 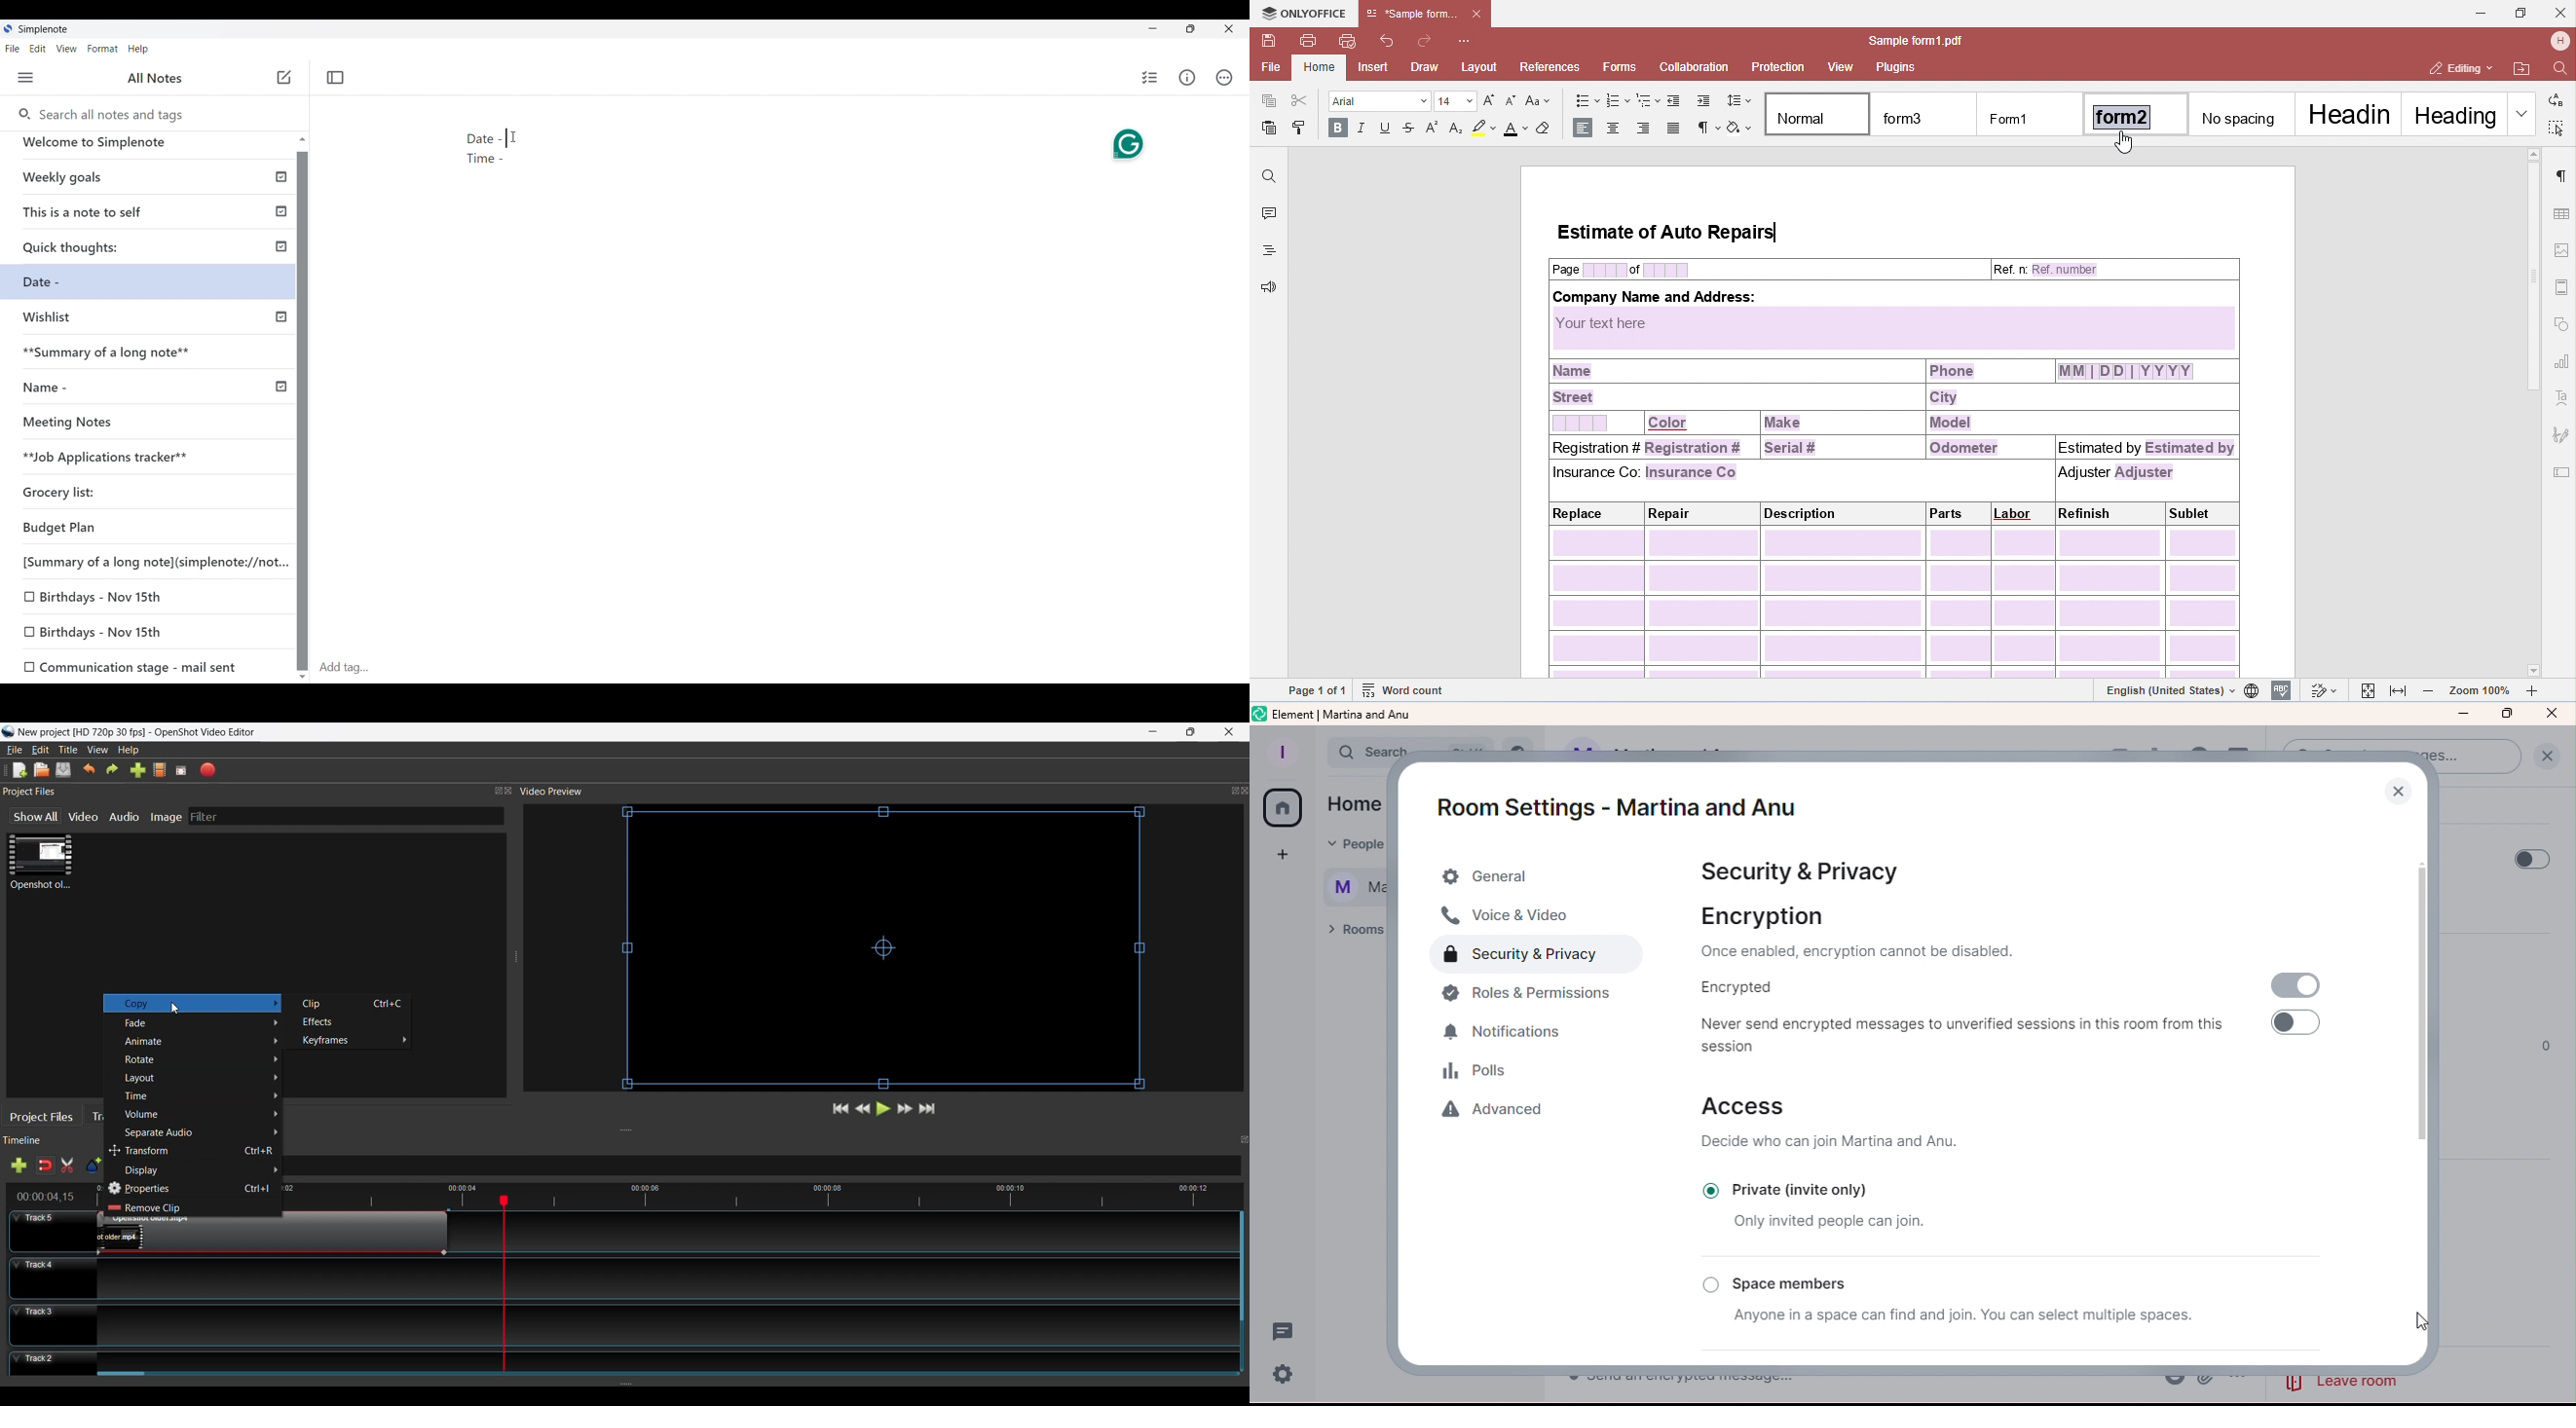 What do you see at coordinates (661, 1359) in the screenshot?
I see `Track Panel` at bounding box center [661, 1359].